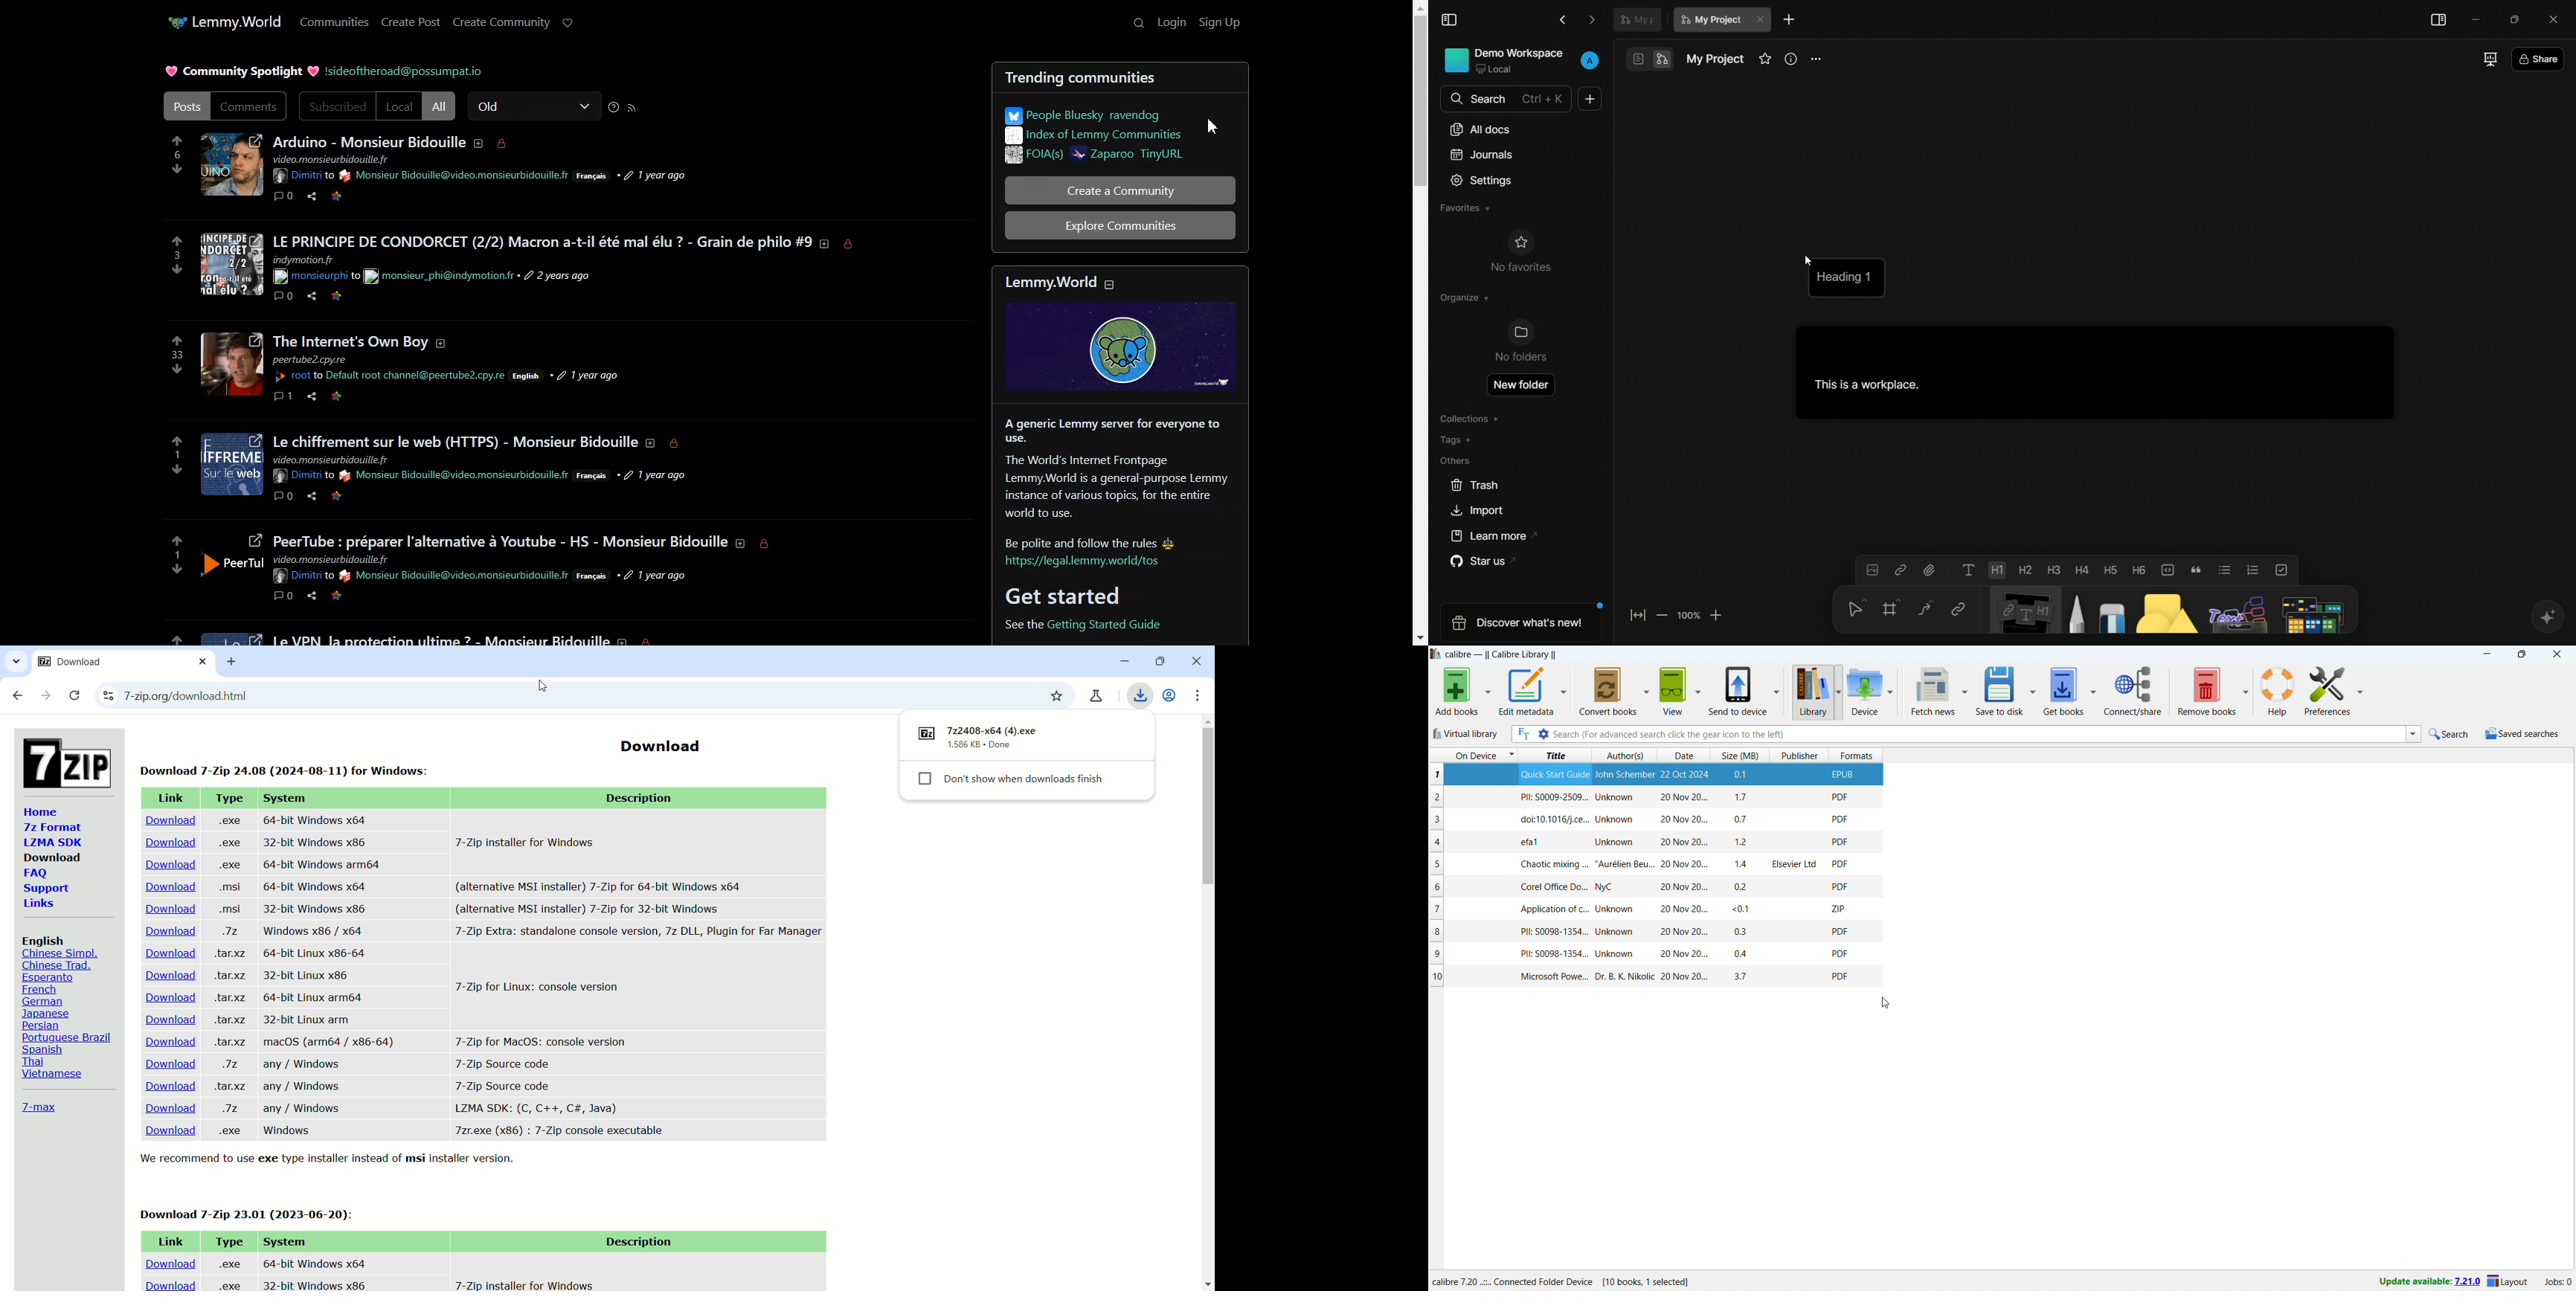 Image resolution: width=2576 pixels, height=1316 pixels. What do you see at coordinates (338, 498) in the screenshot?
I see `link` at bounding box center [338, 498].